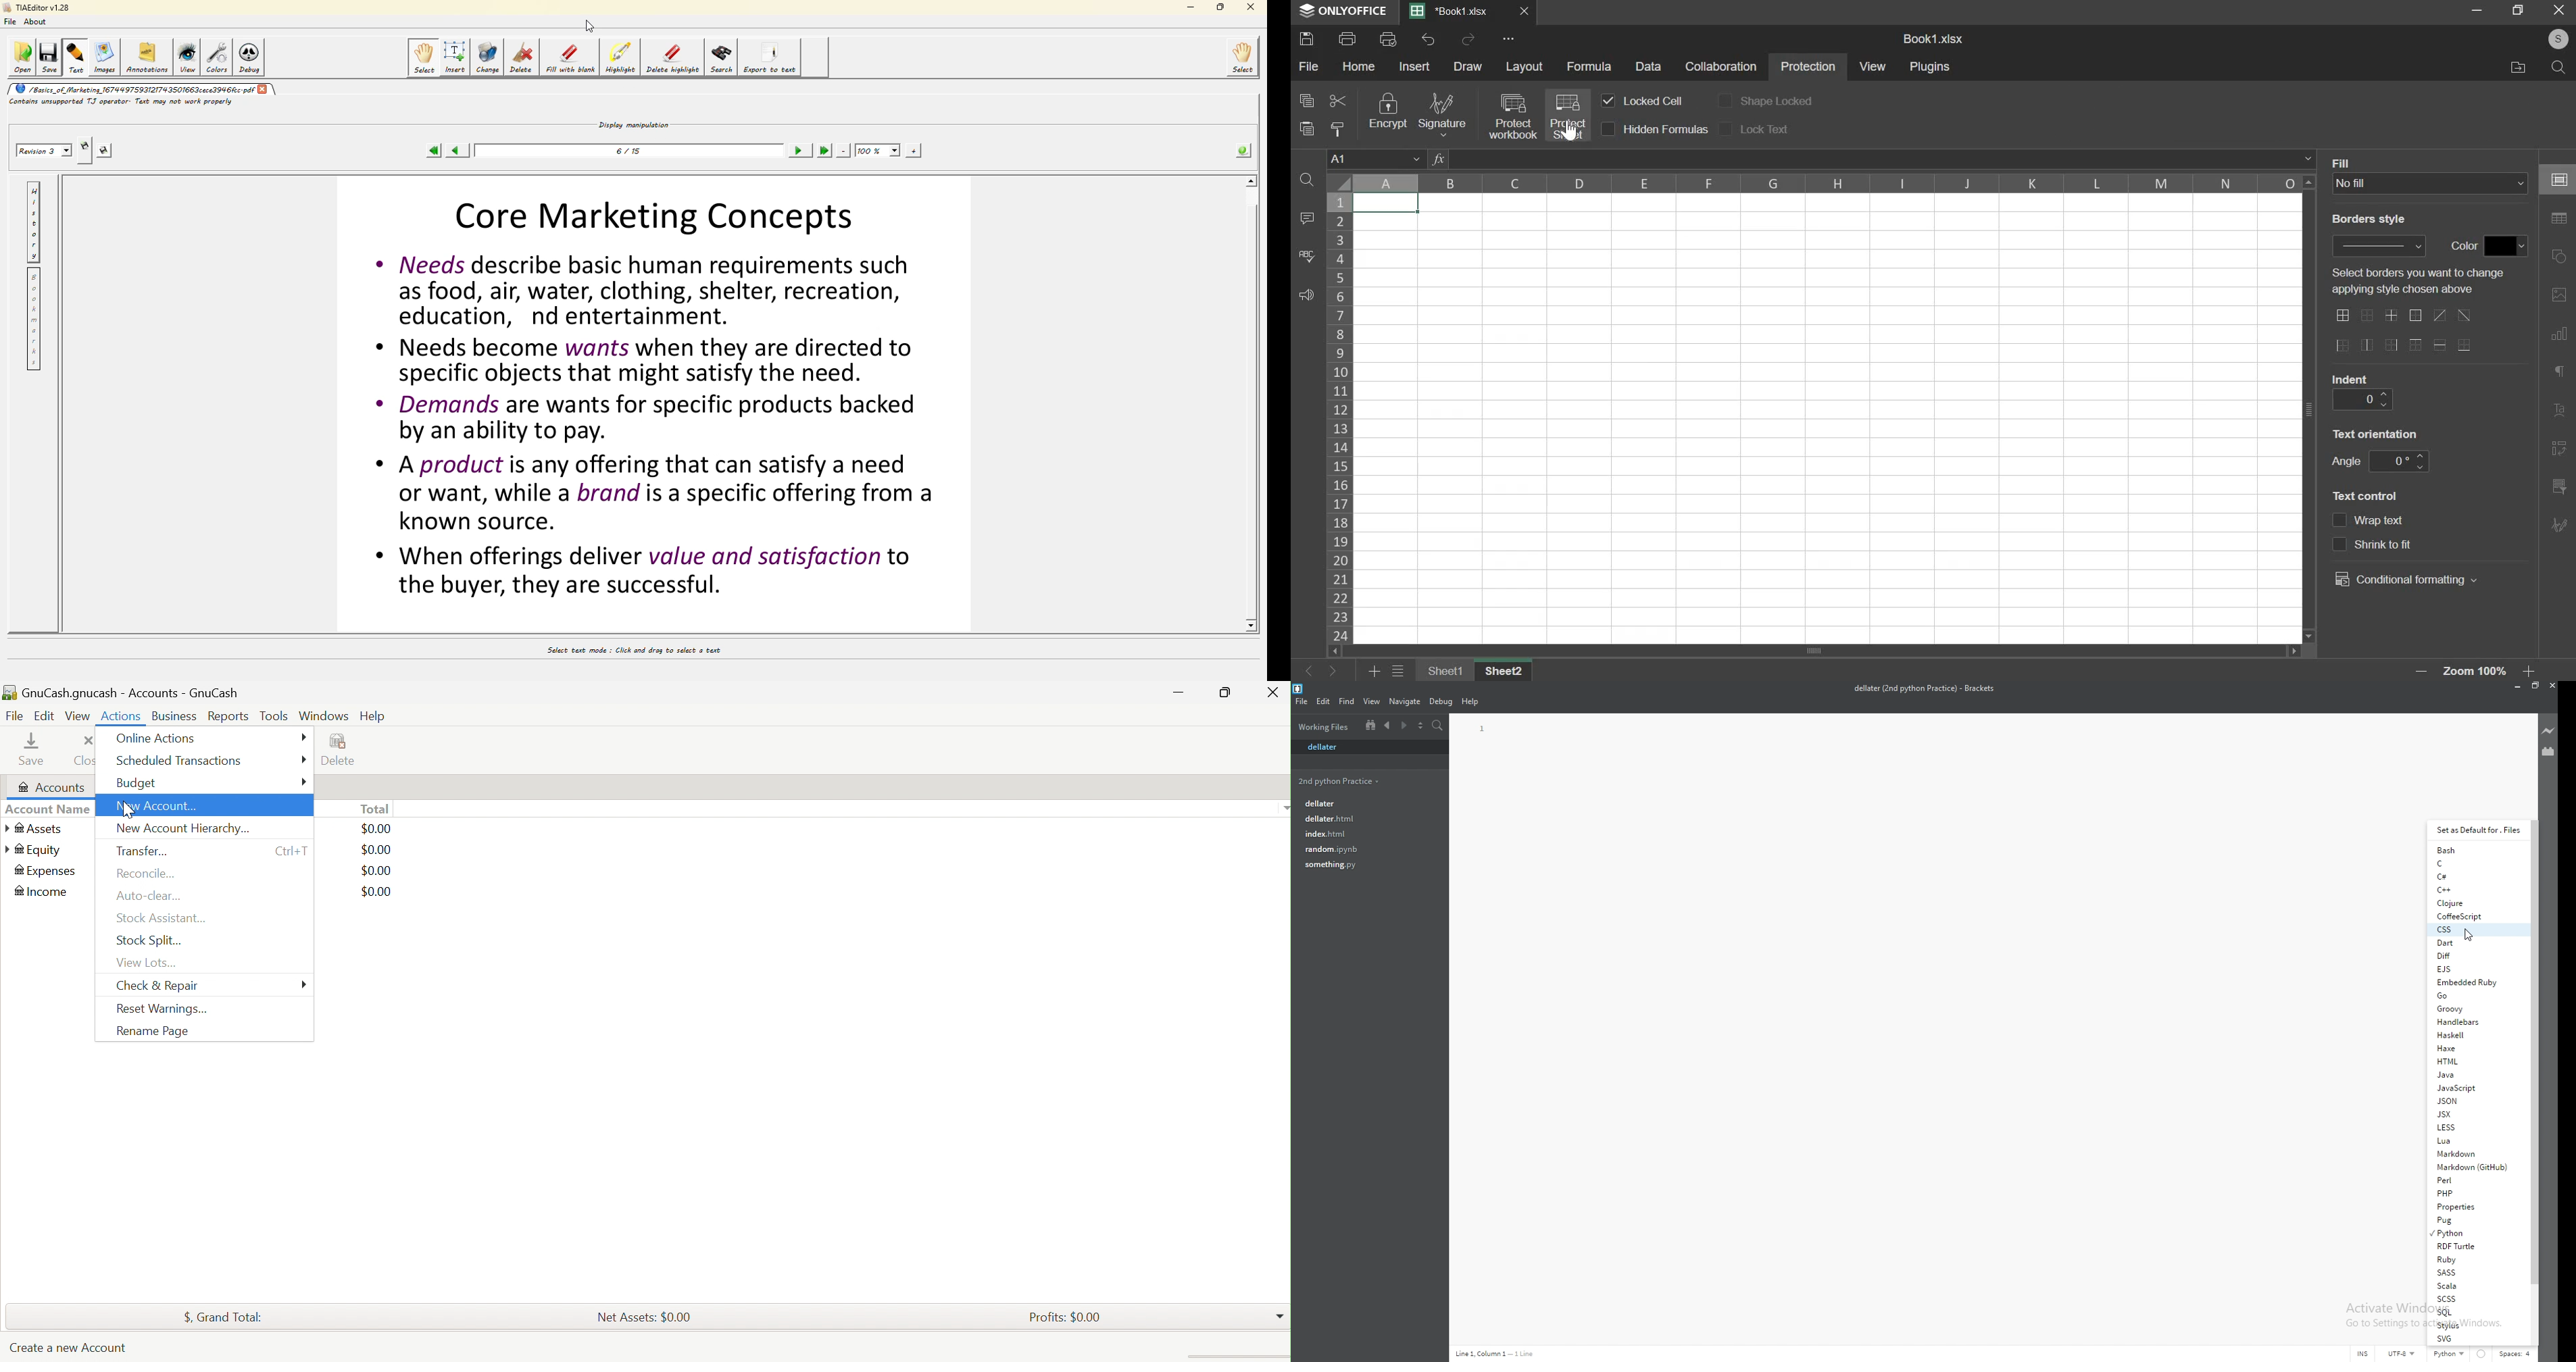 The image size is (2576, 1372). I want to click on menu, so click(1398, 672).